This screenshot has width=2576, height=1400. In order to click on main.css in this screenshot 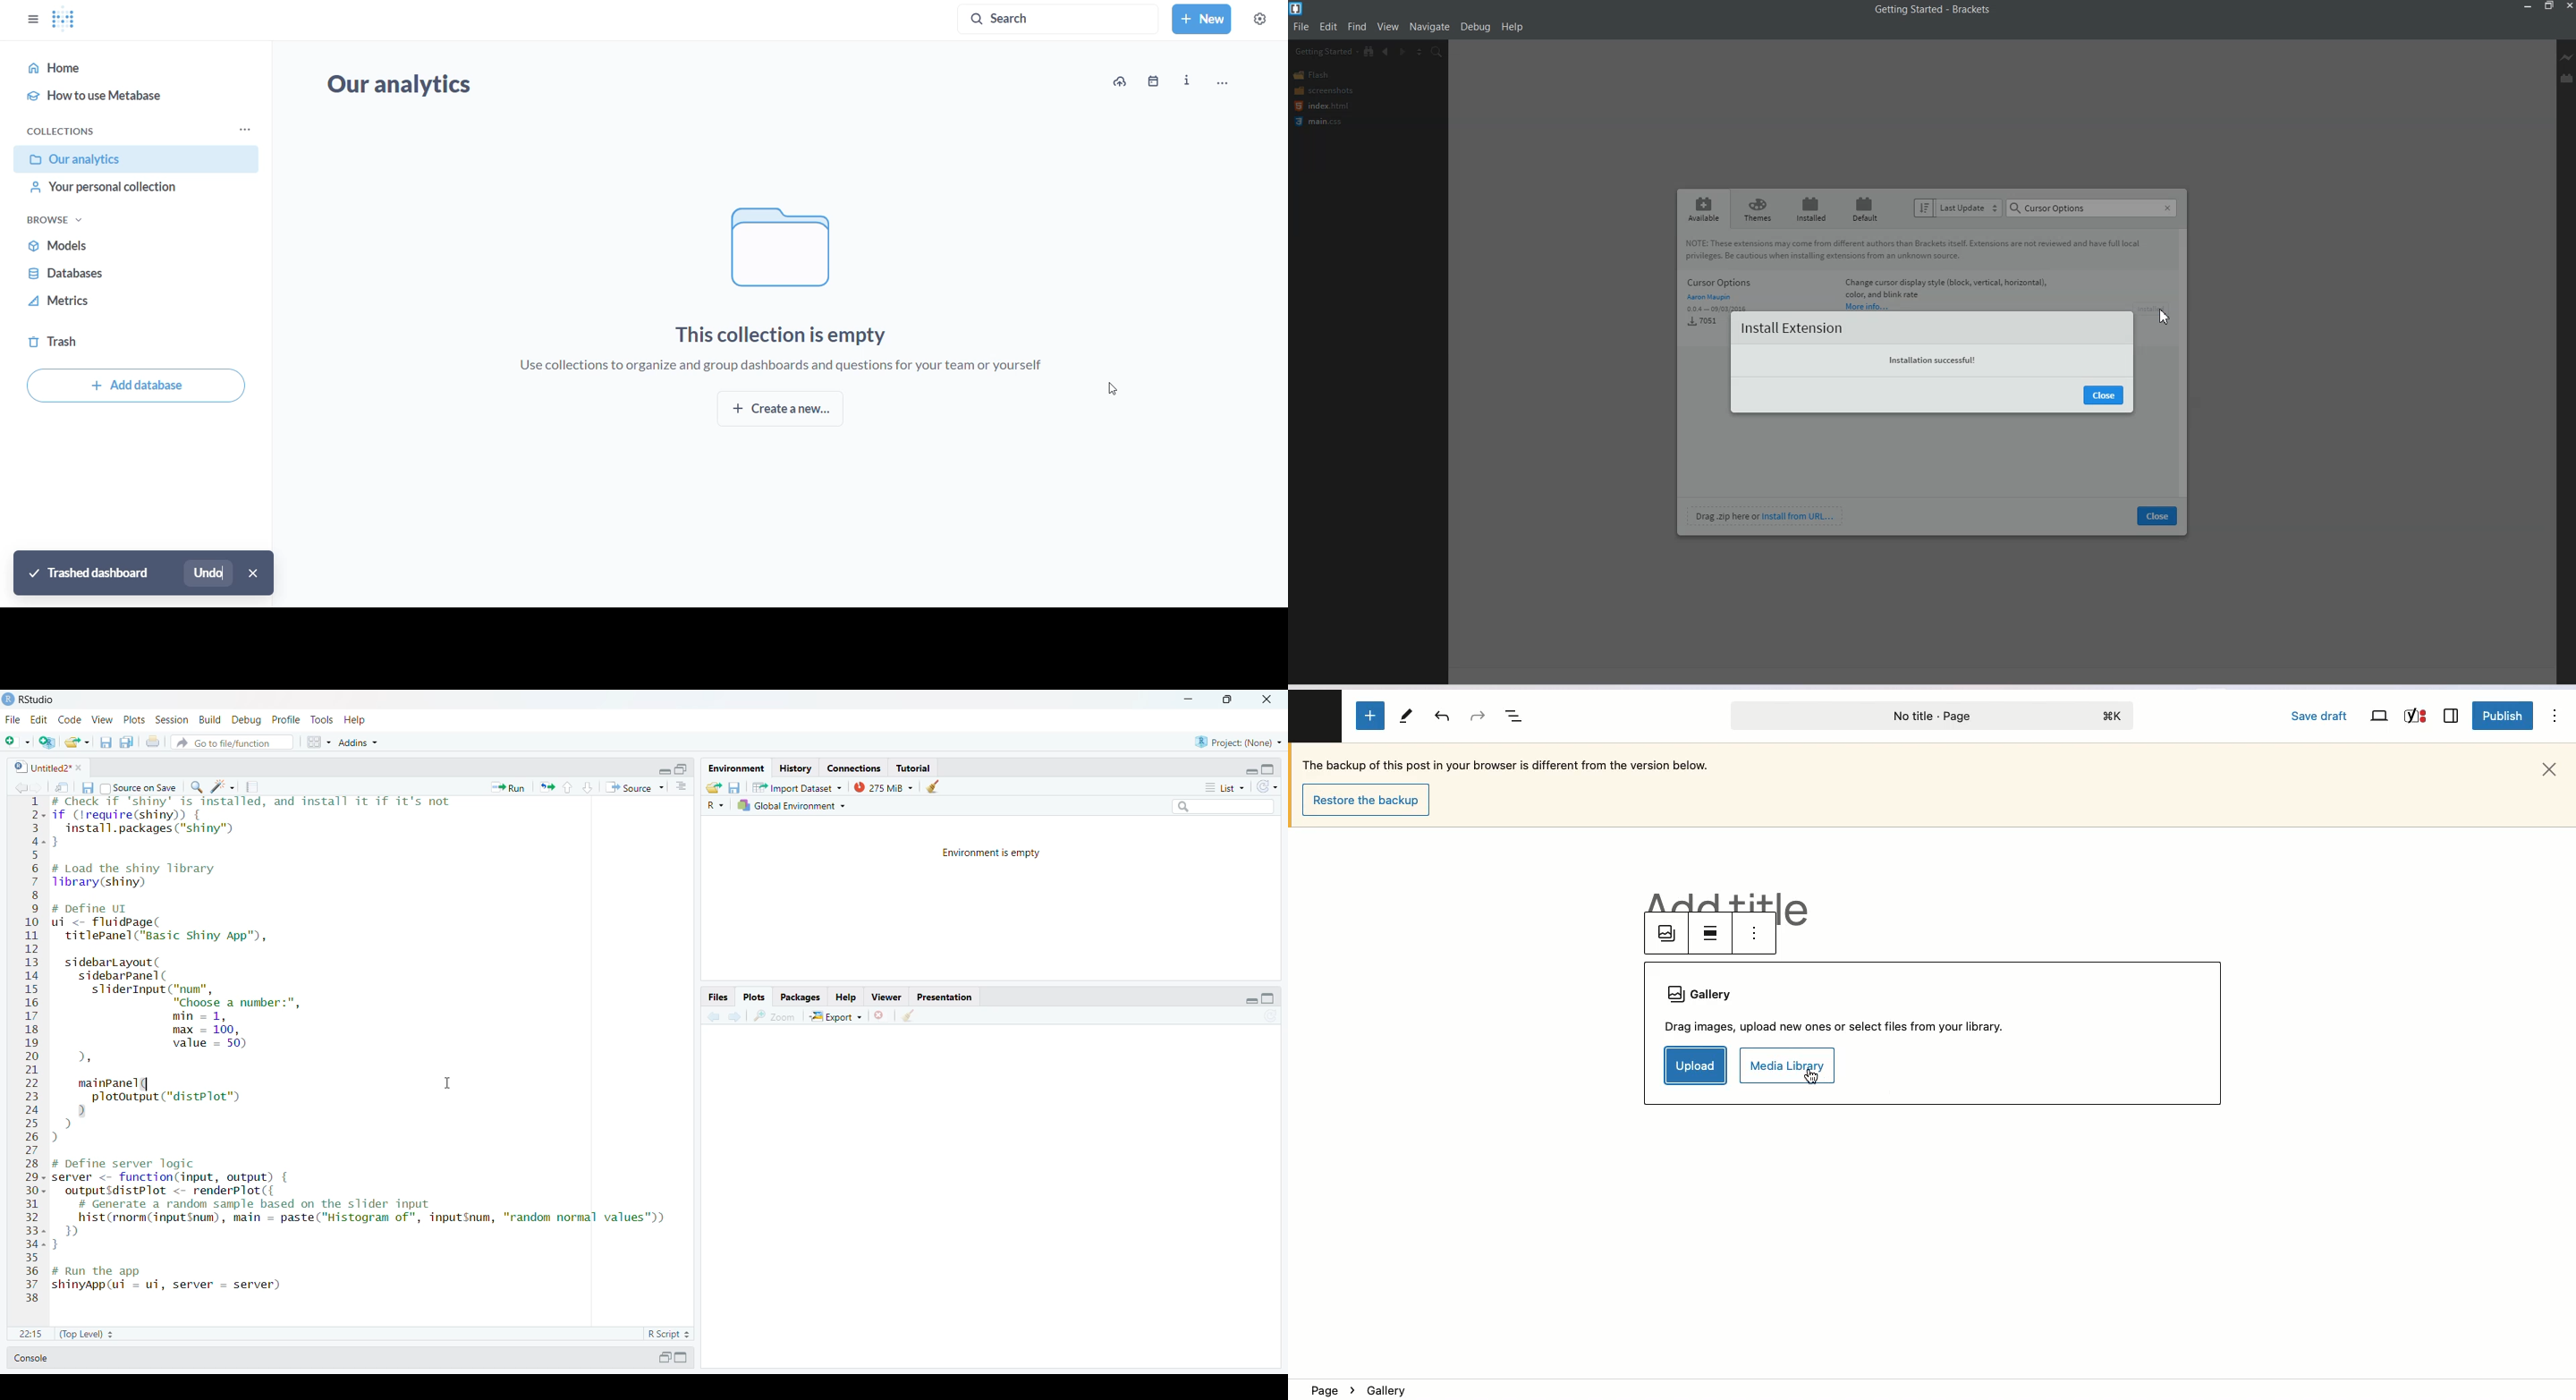, I will do `click(1321, 121)`.